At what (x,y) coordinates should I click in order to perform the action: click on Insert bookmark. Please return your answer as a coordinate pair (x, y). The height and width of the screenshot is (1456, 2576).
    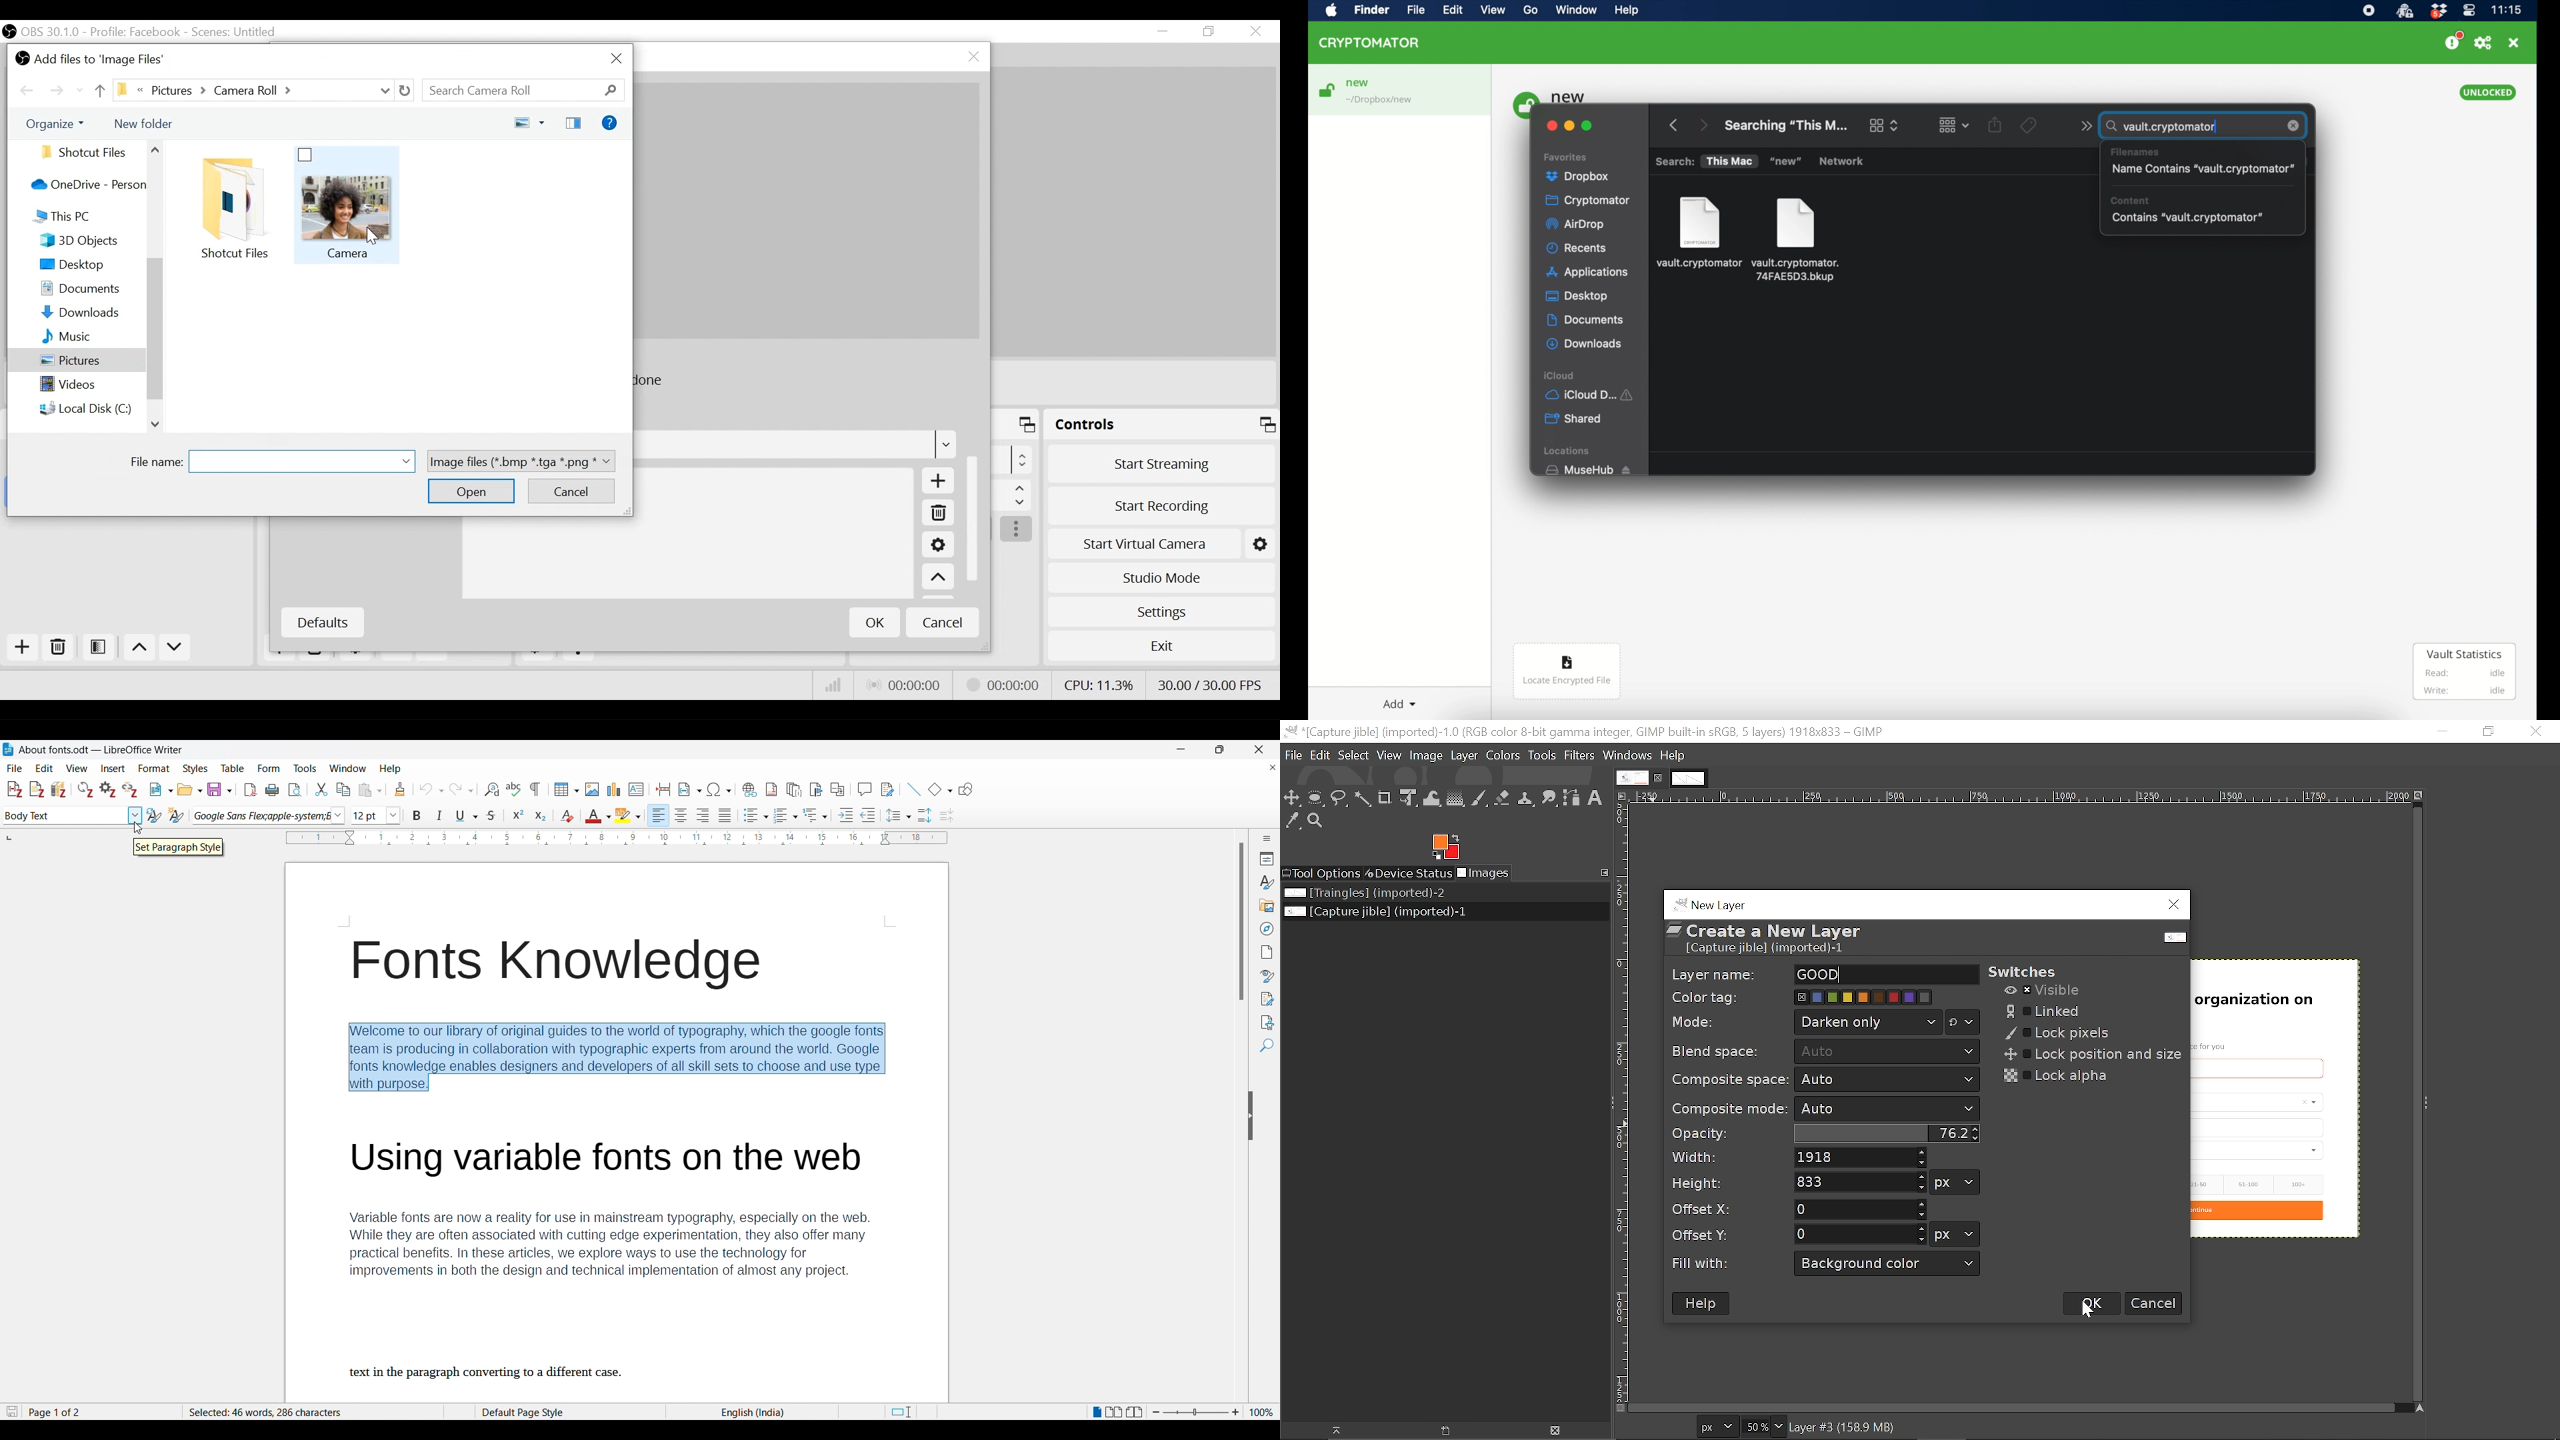
    Looking at the image, I should click on (817, 790).